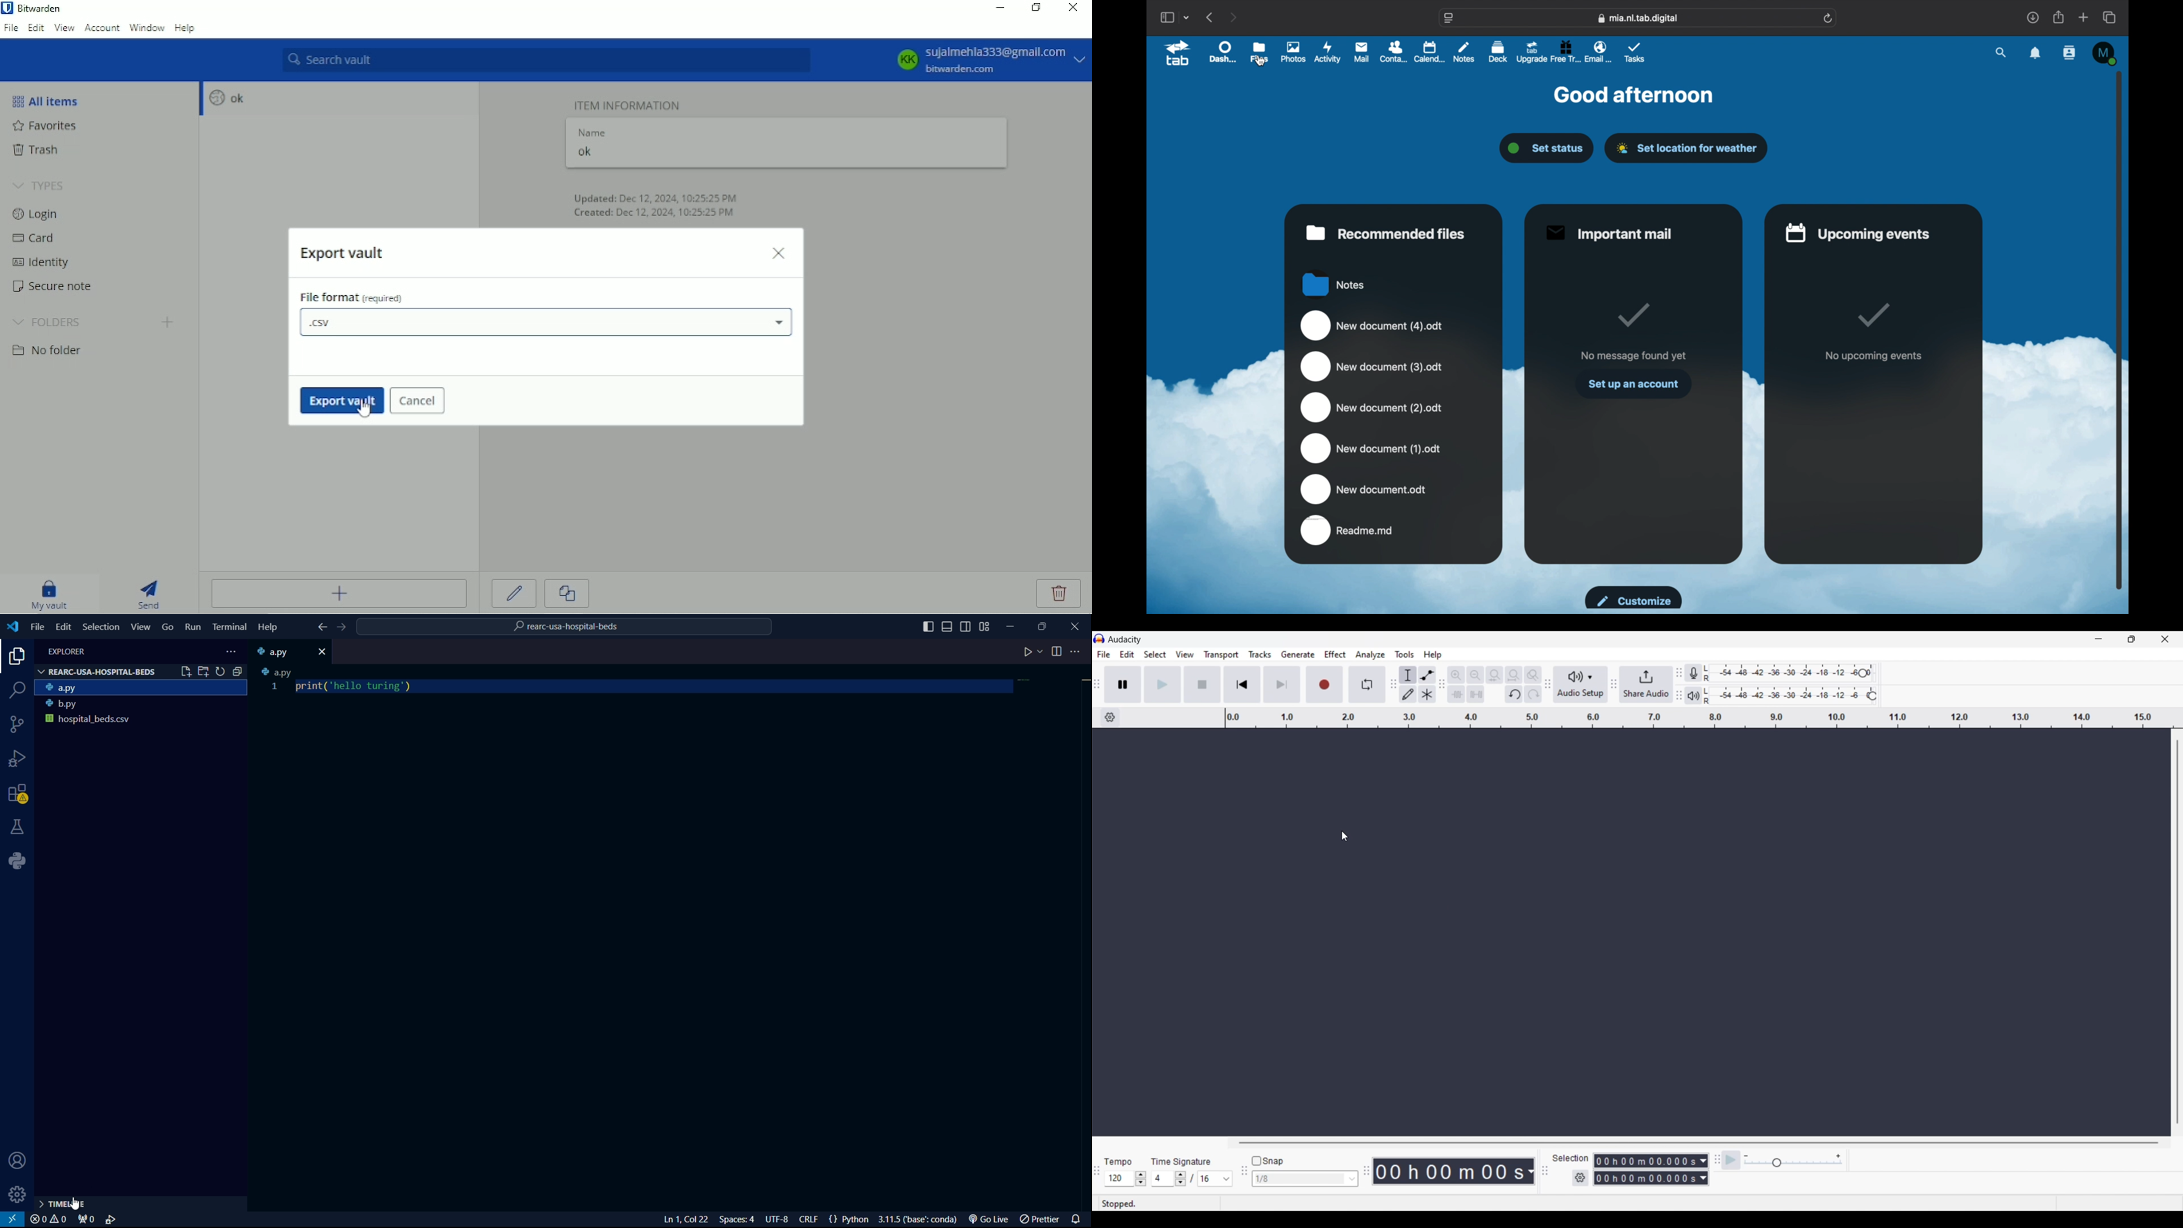 This screenshot has width=2184, height=1232. What do you see at coordinates (1336, 654) in the screenshot?
I see `Effect menu` at bounding box center [1336, 654].